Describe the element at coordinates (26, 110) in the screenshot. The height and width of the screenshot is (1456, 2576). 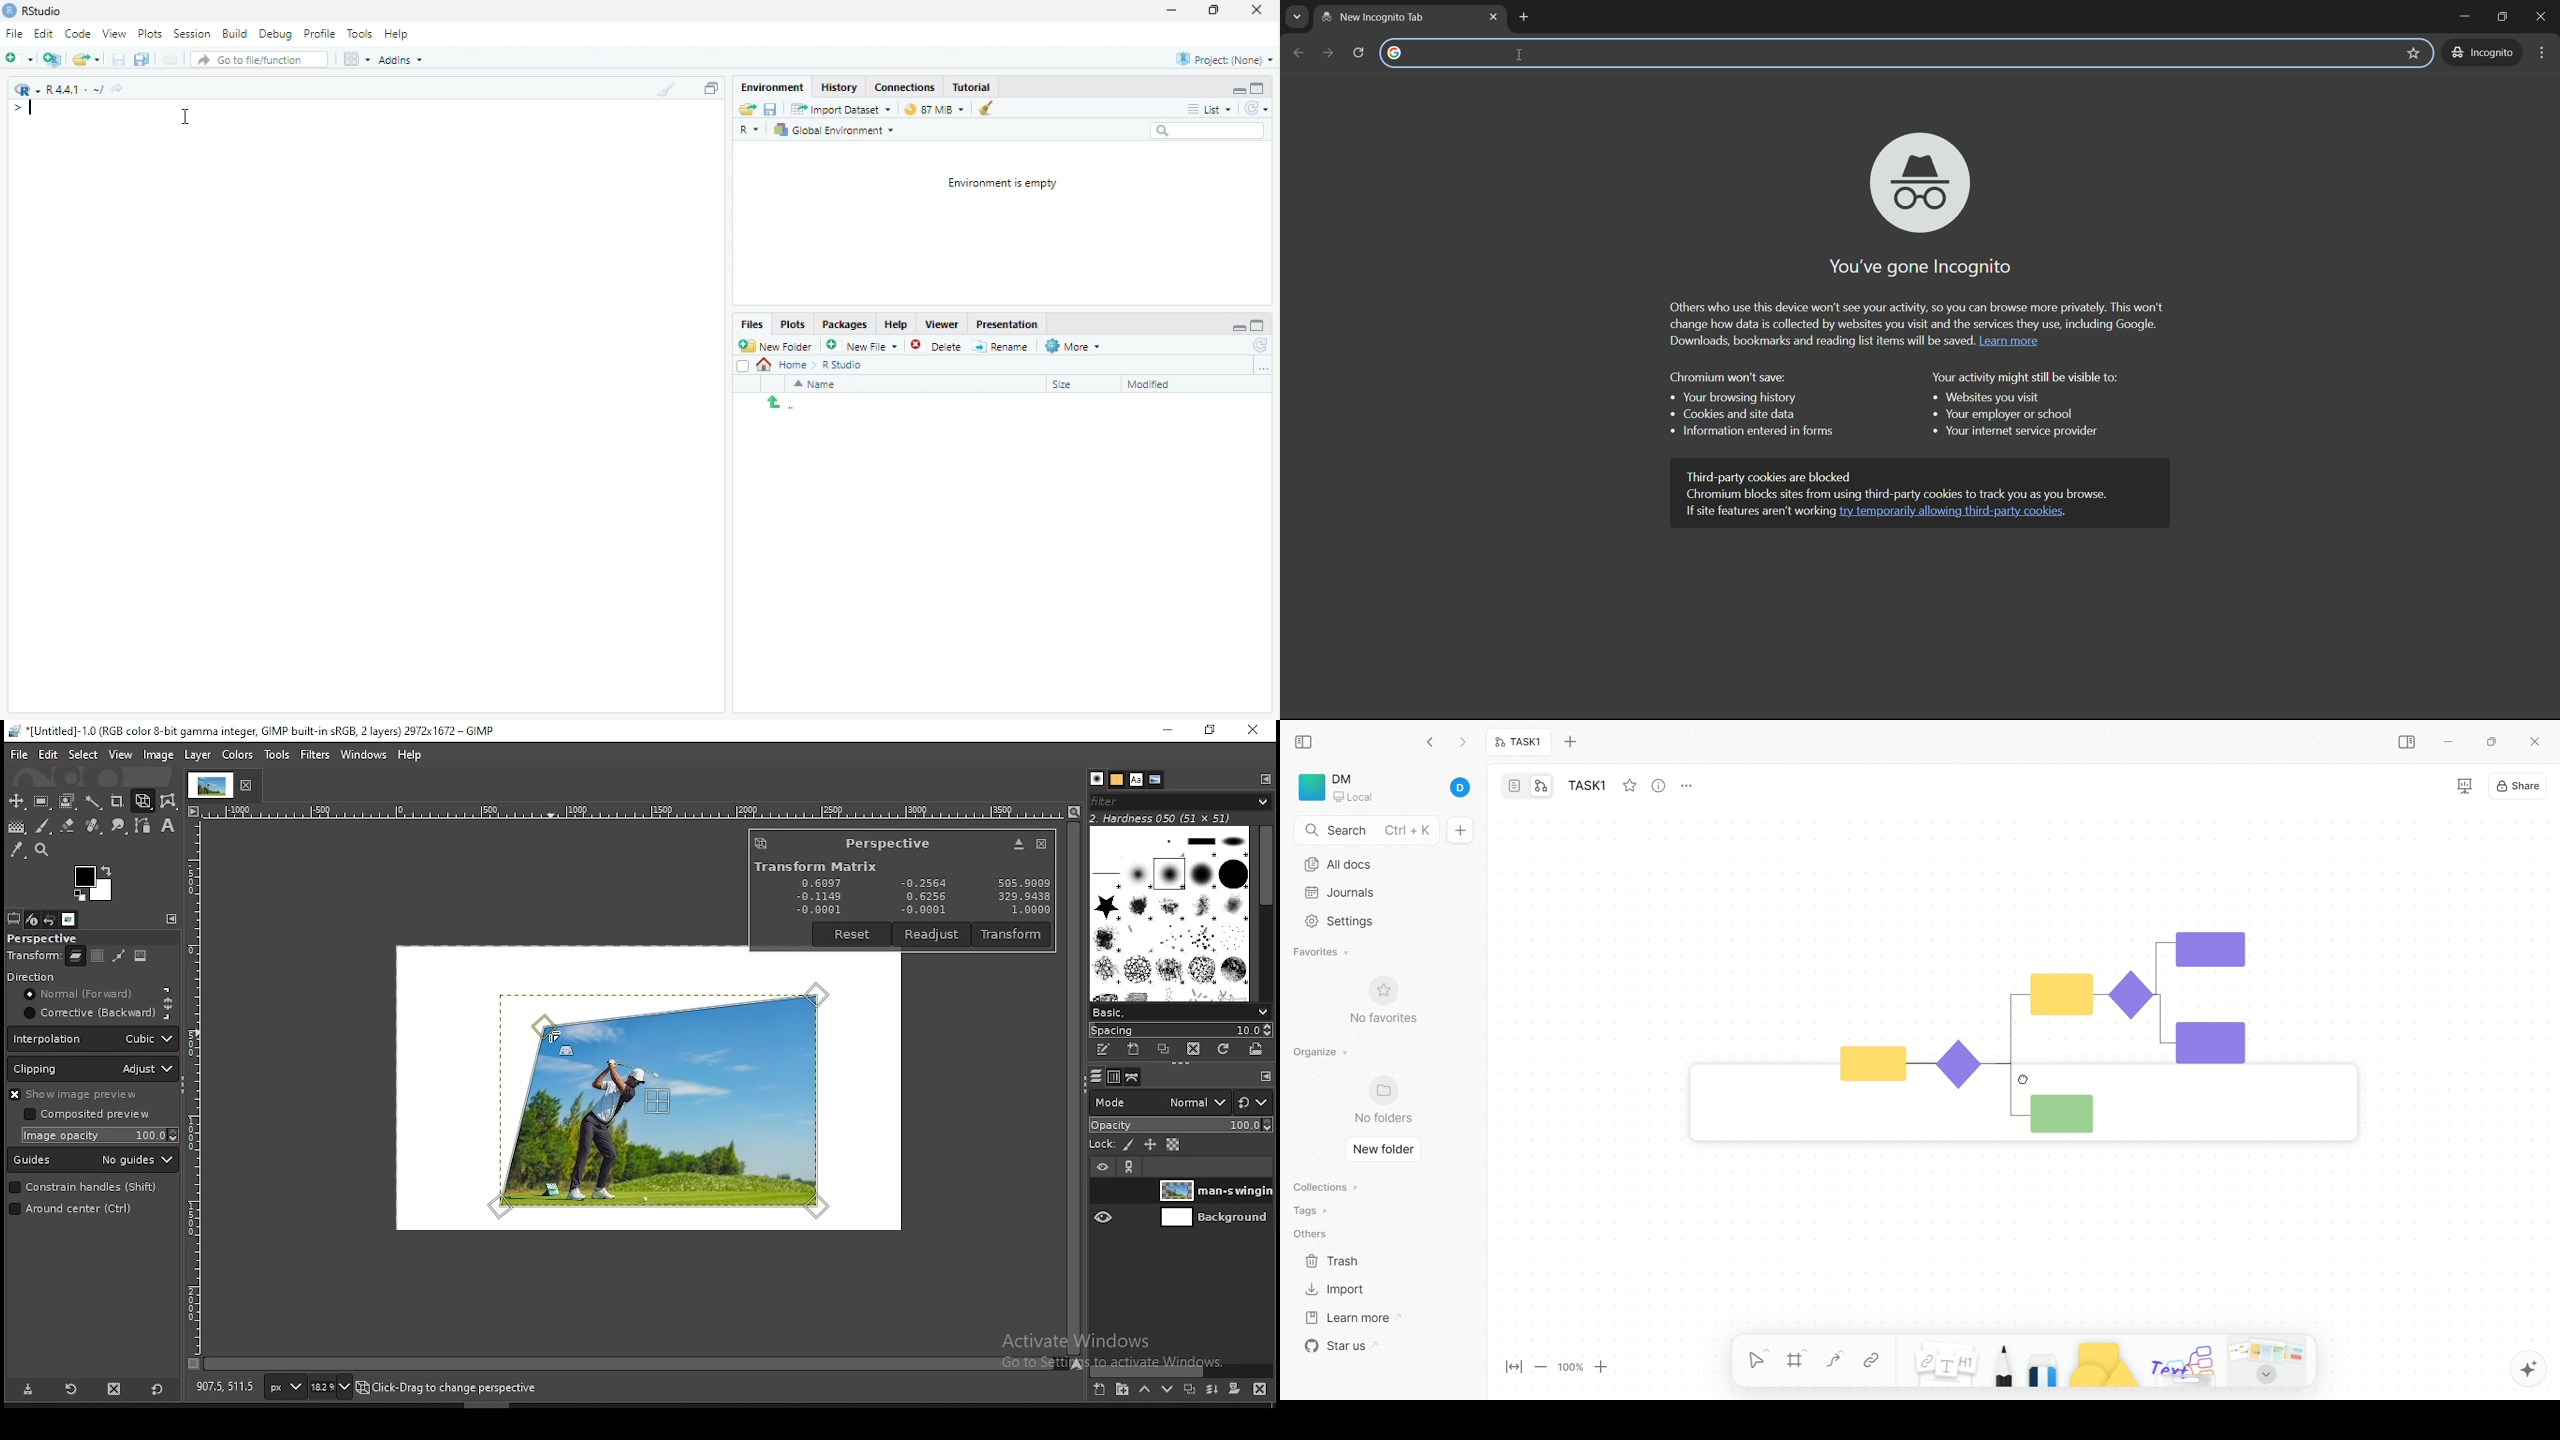
I see `typing input` at that location.